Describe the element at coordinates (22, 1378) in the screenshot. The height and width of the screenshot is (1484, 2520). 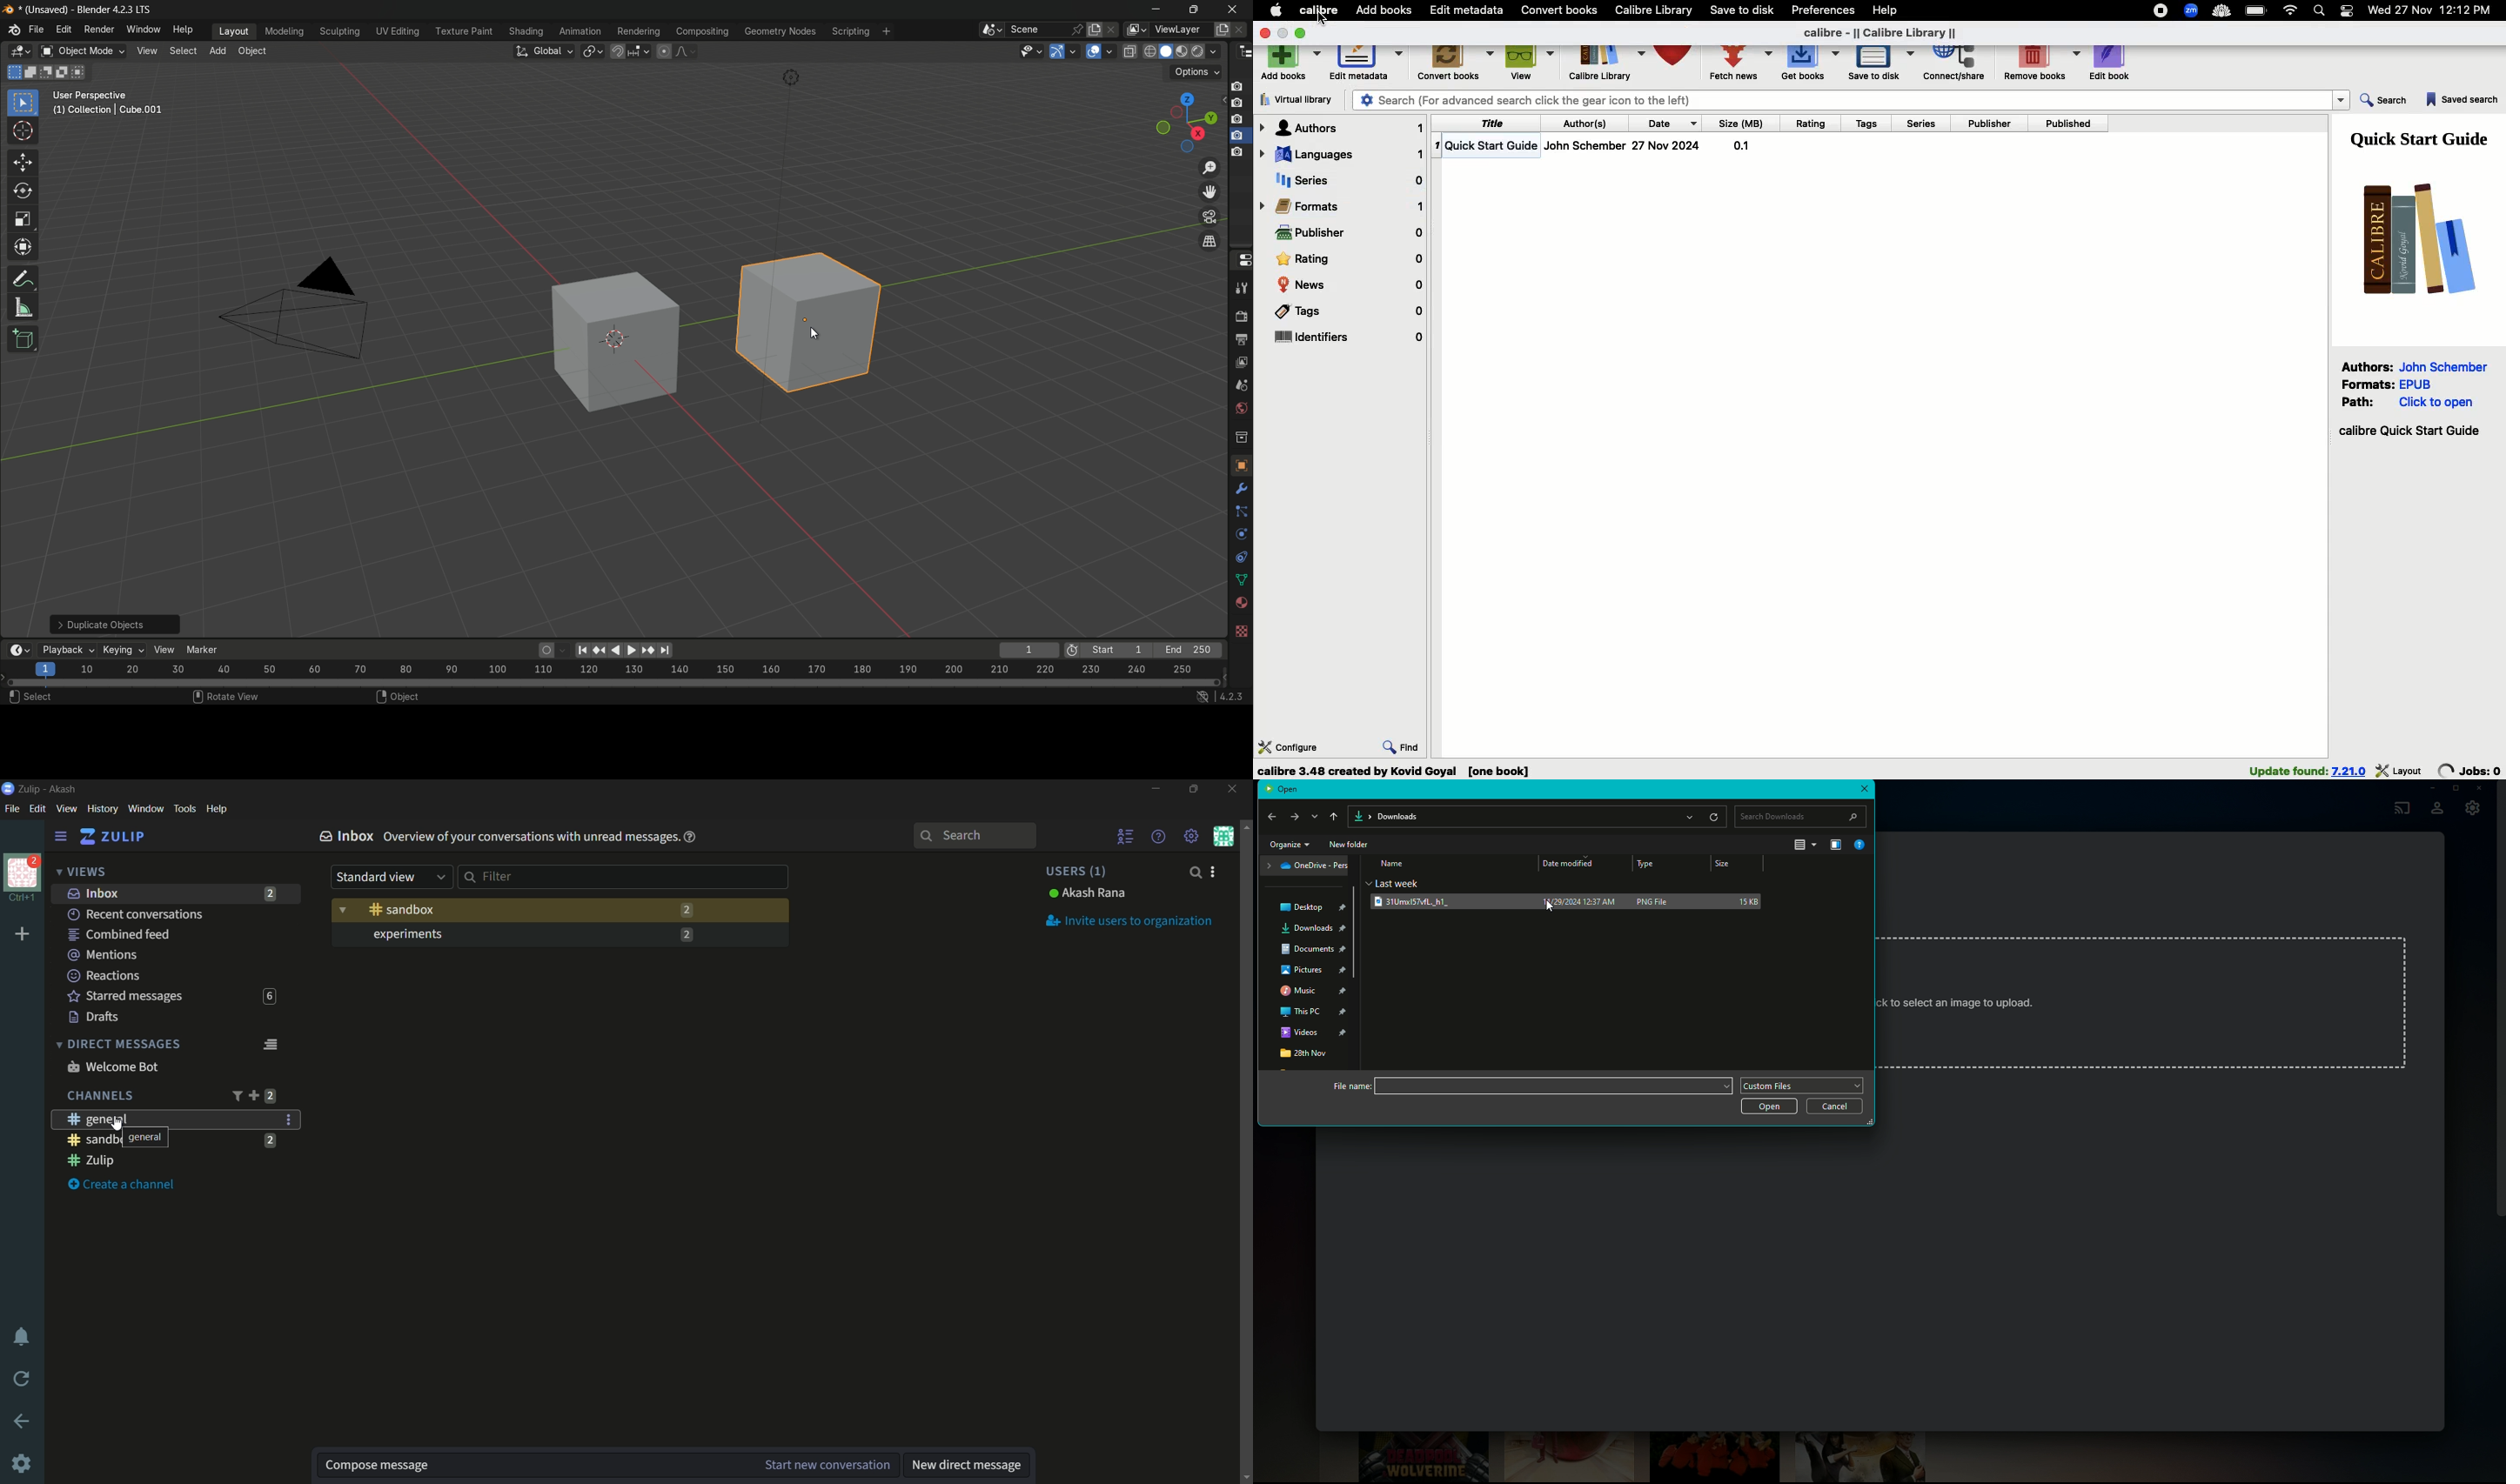
I see `reload` at that location.